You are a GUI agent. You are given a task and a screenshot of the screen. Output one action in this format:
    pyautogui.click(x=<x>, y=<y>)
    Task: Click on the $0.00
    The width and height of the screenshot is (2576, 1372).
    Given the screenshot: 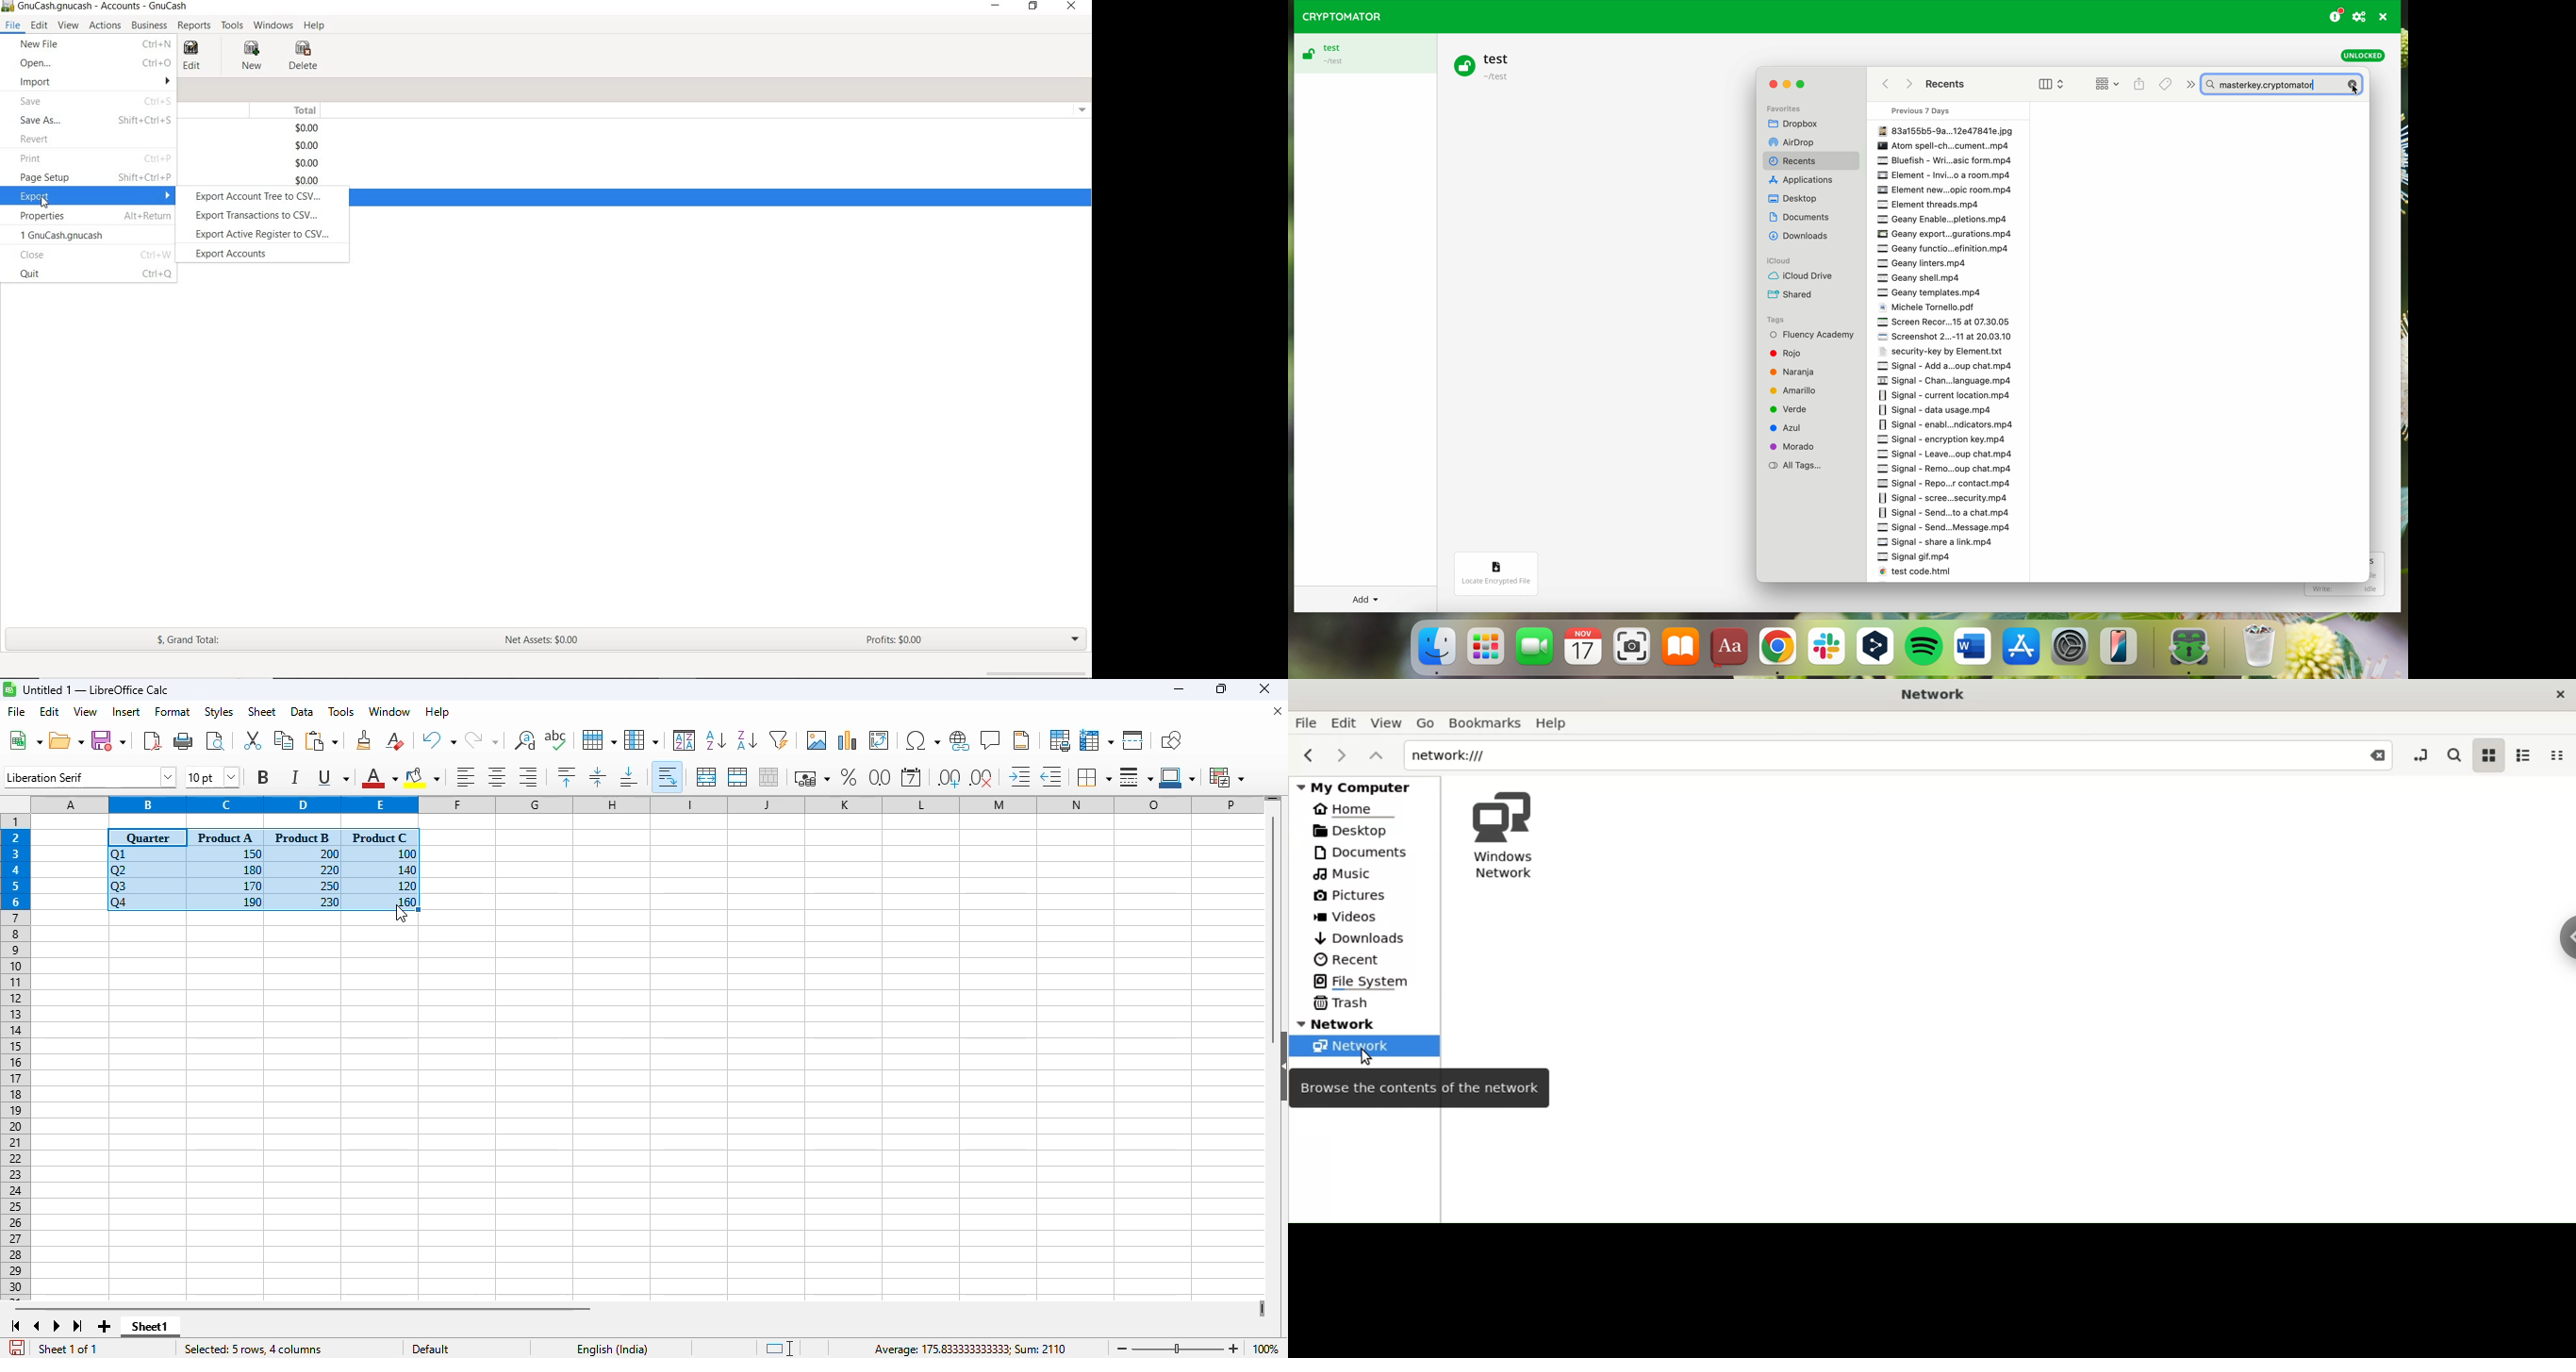 What is the action you would take?
    pyautogui.click(x=307, y=127)
    